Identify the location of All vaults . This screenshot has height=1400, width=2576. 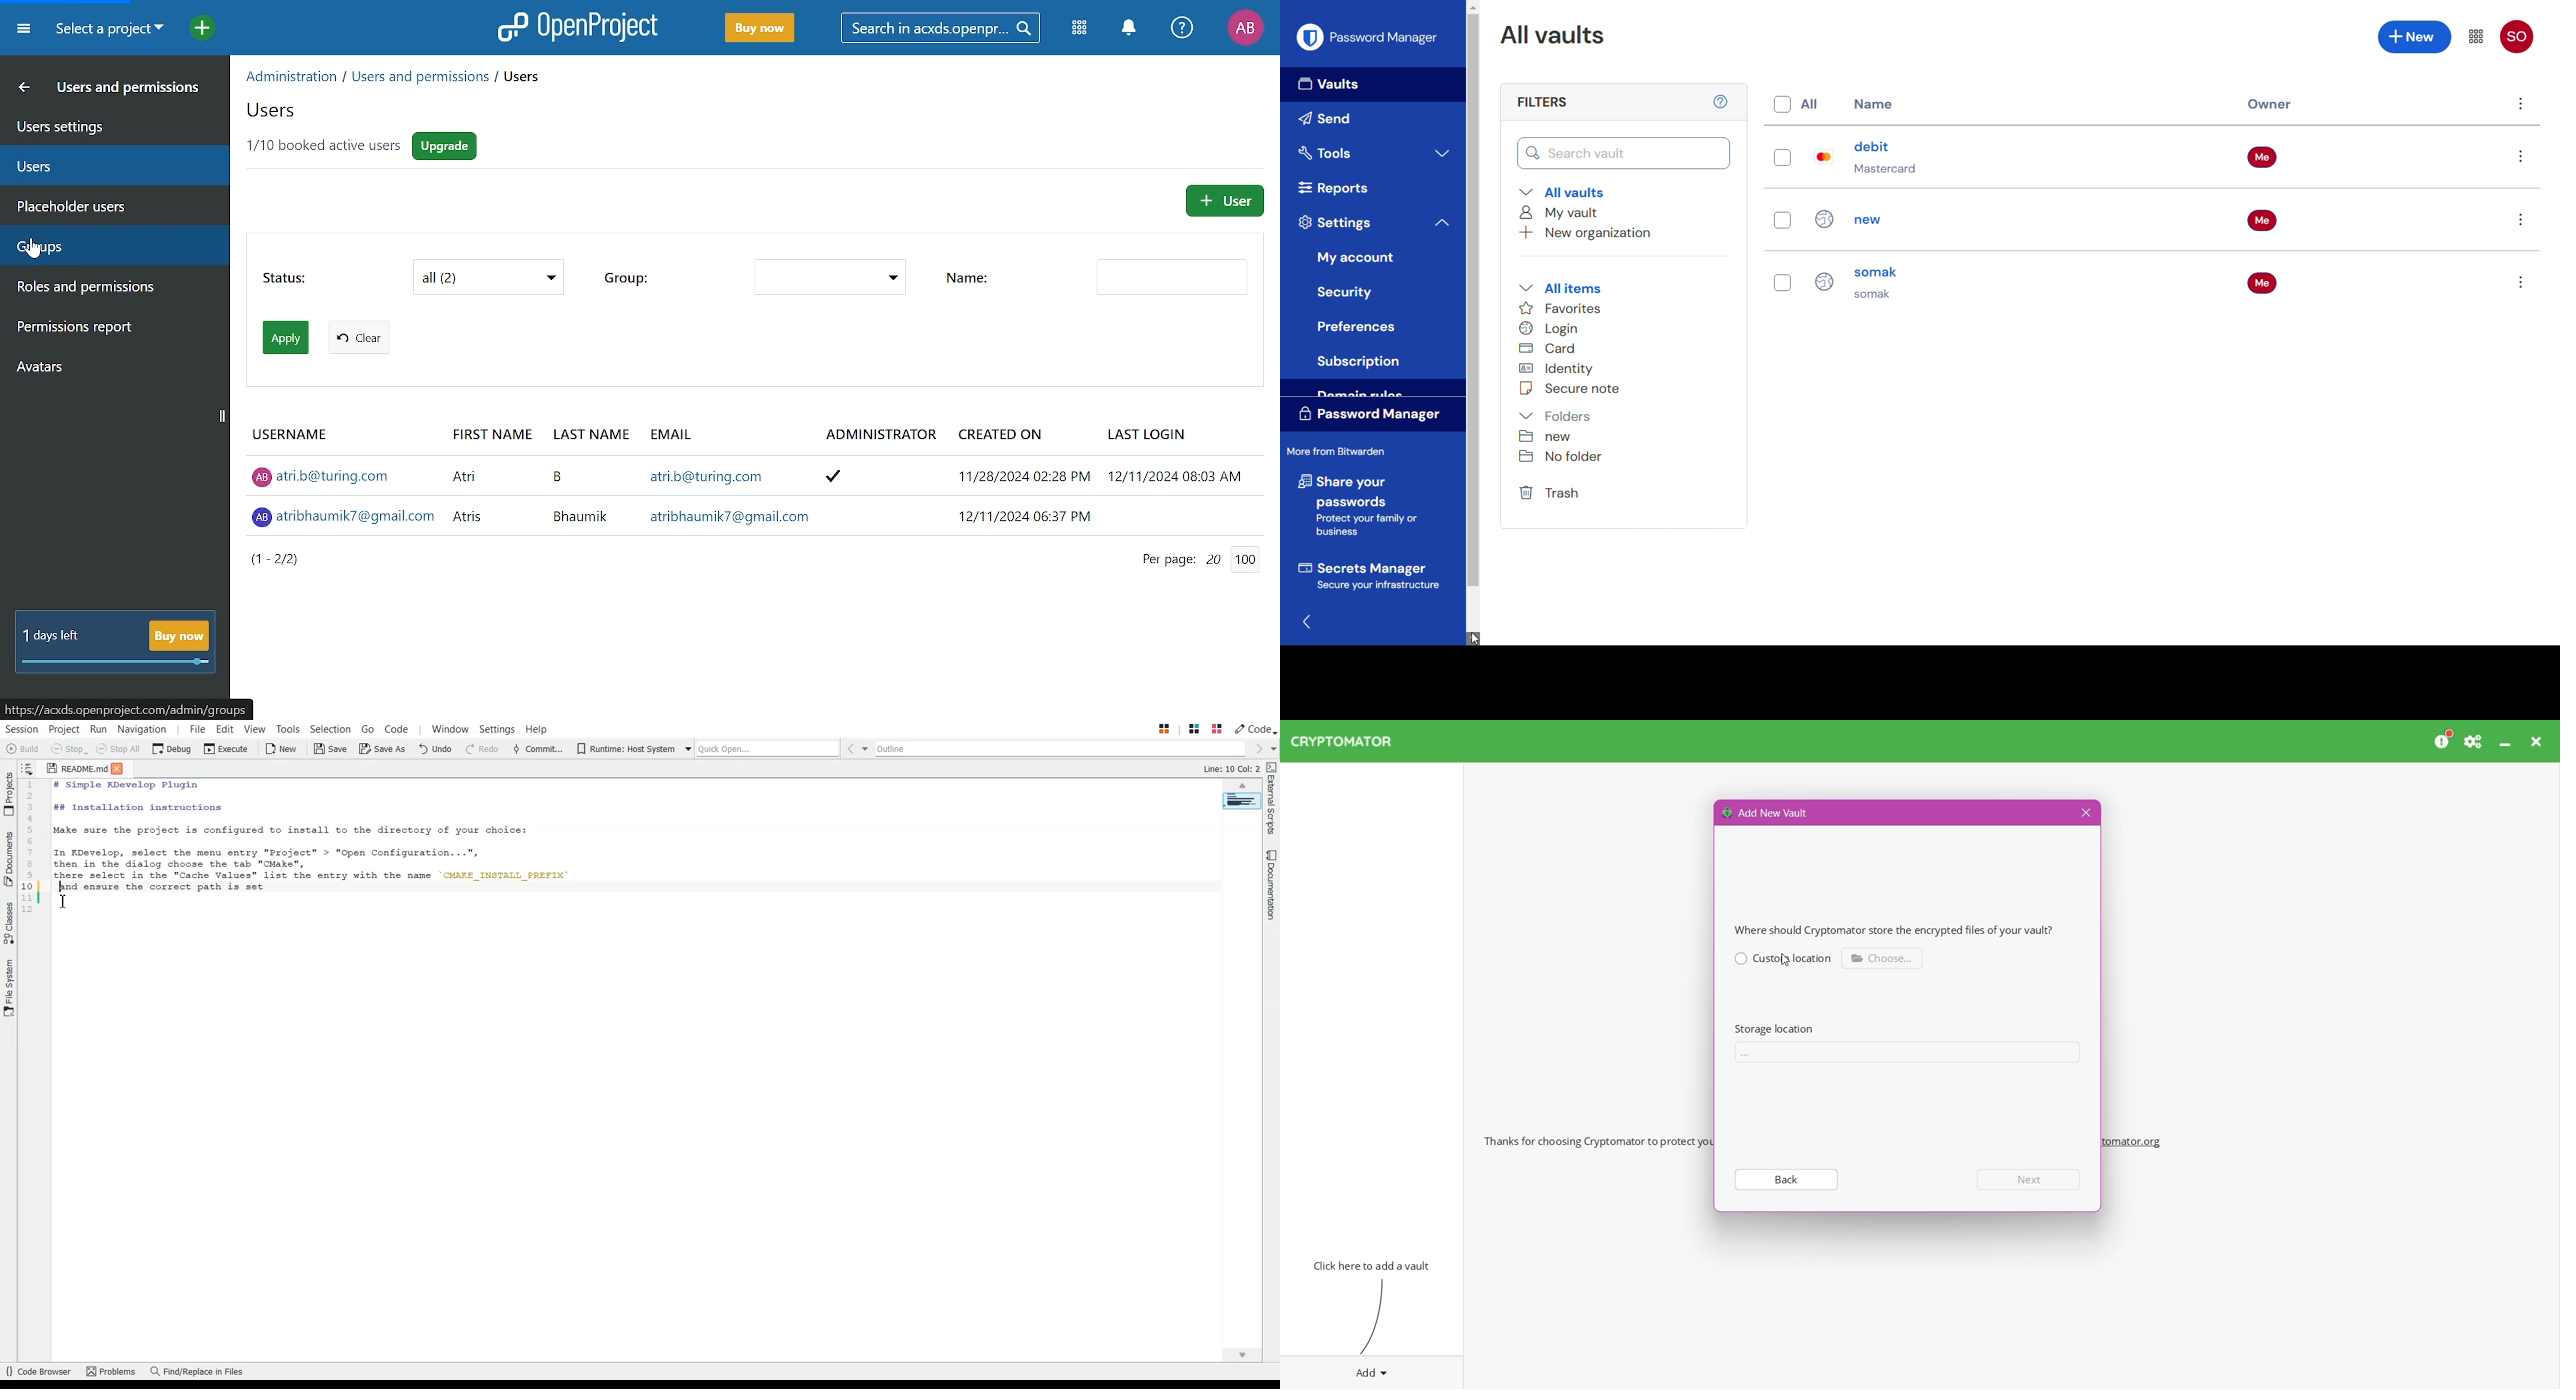
(1554, 35).